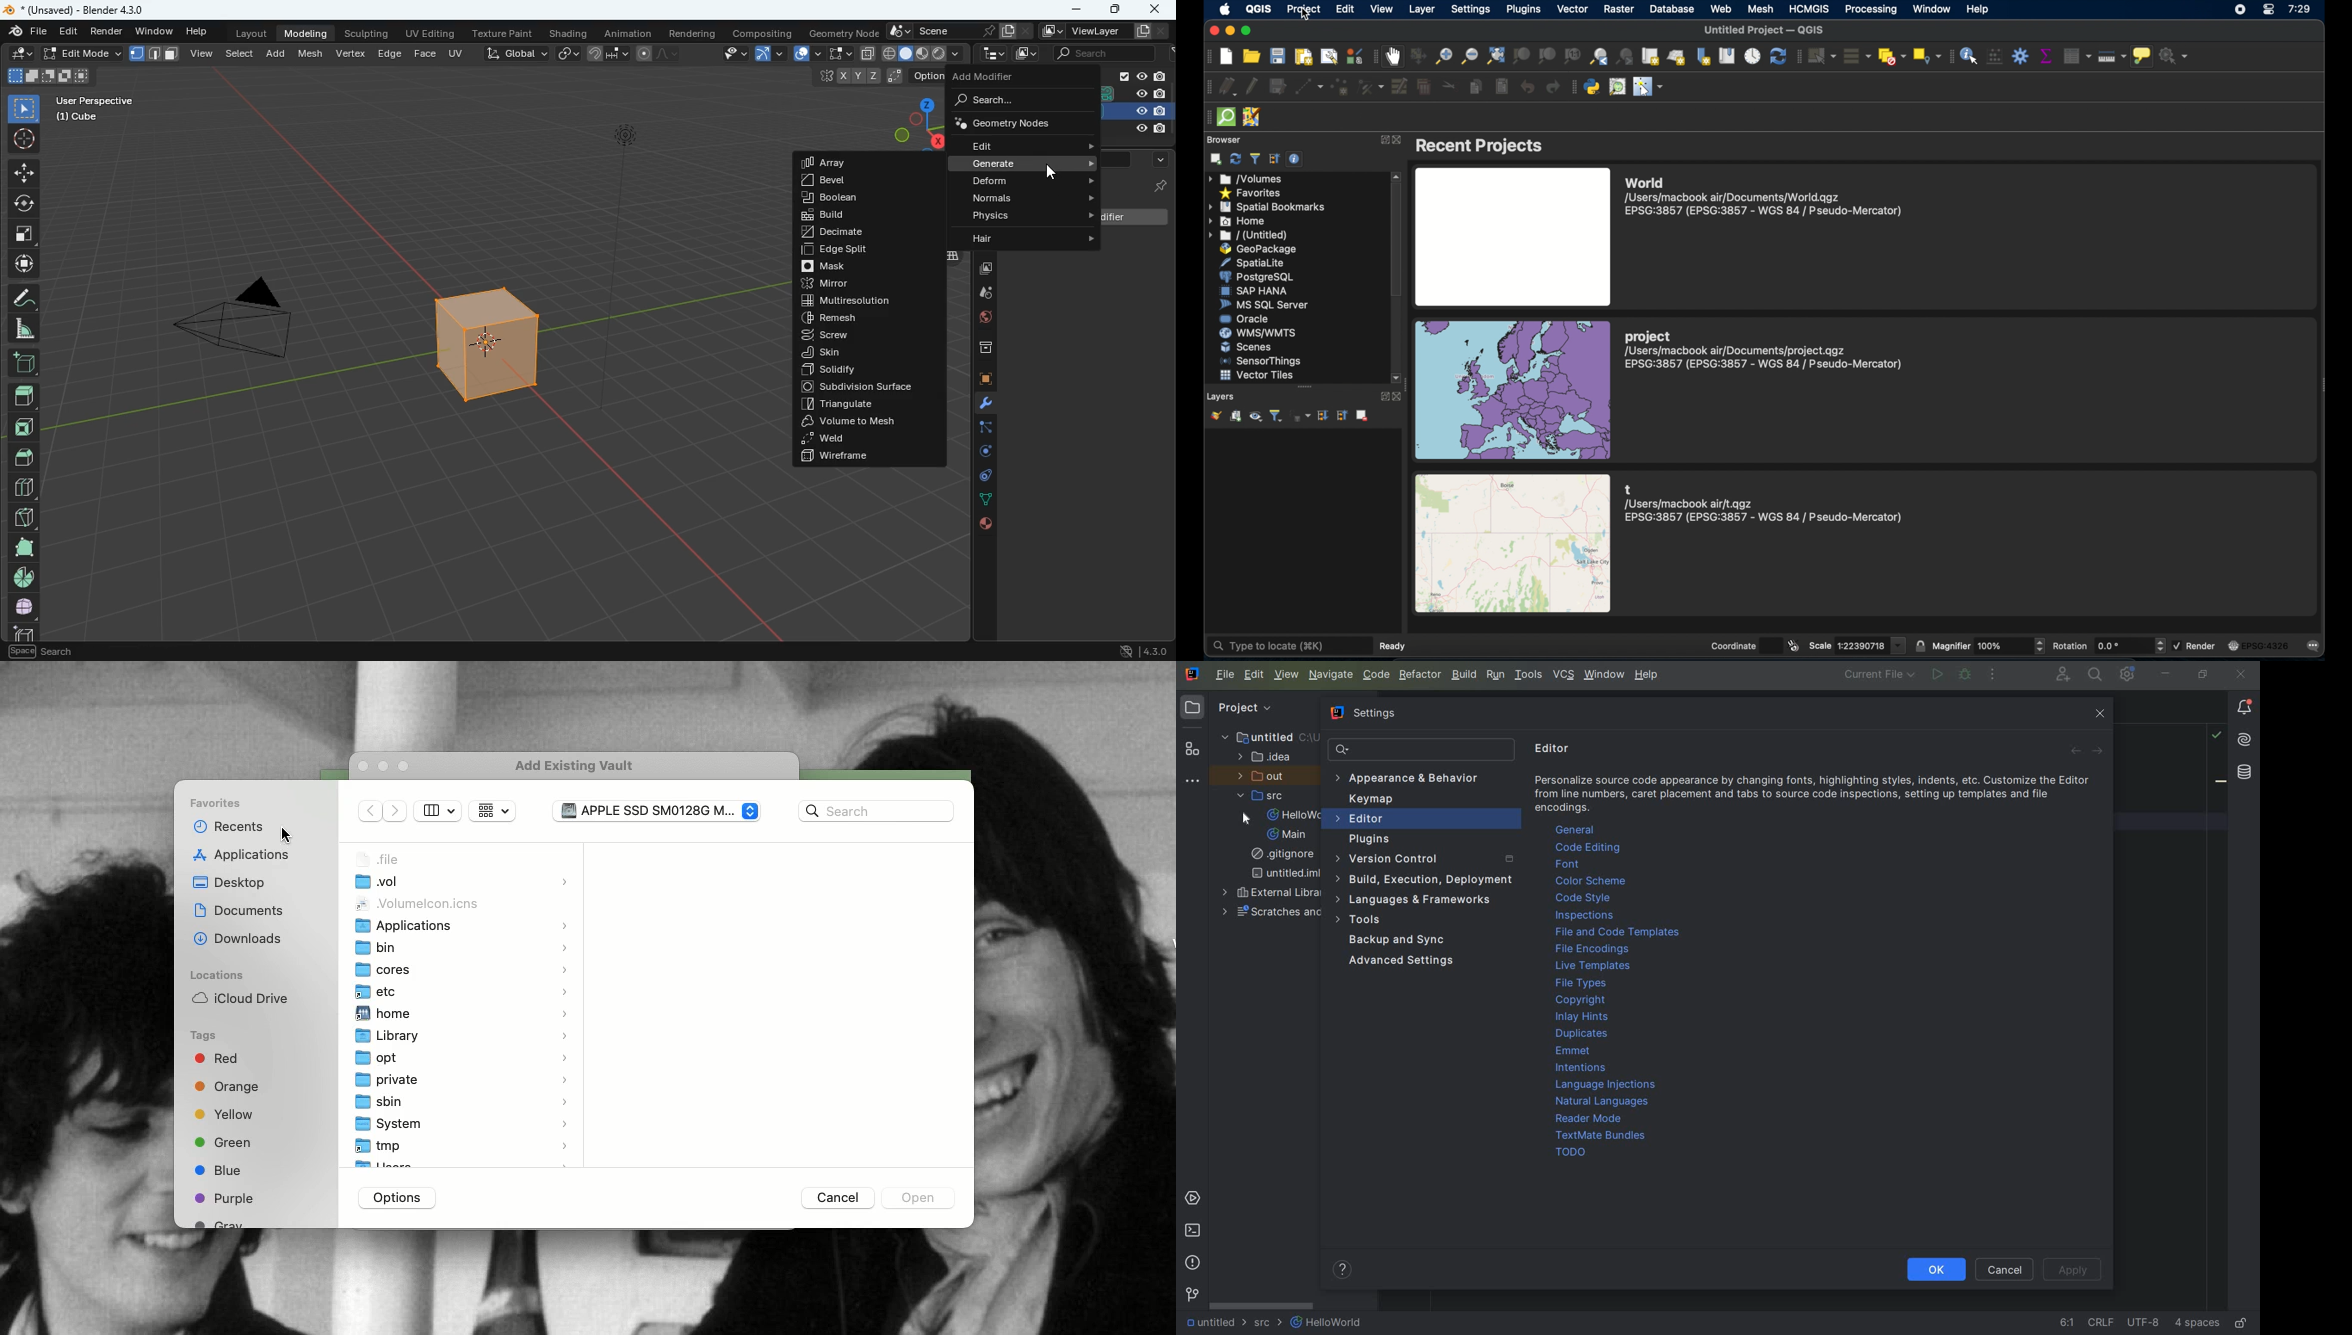  Describe the element at coordinates (839, 216) in the screenshot. I see `build` at that location.